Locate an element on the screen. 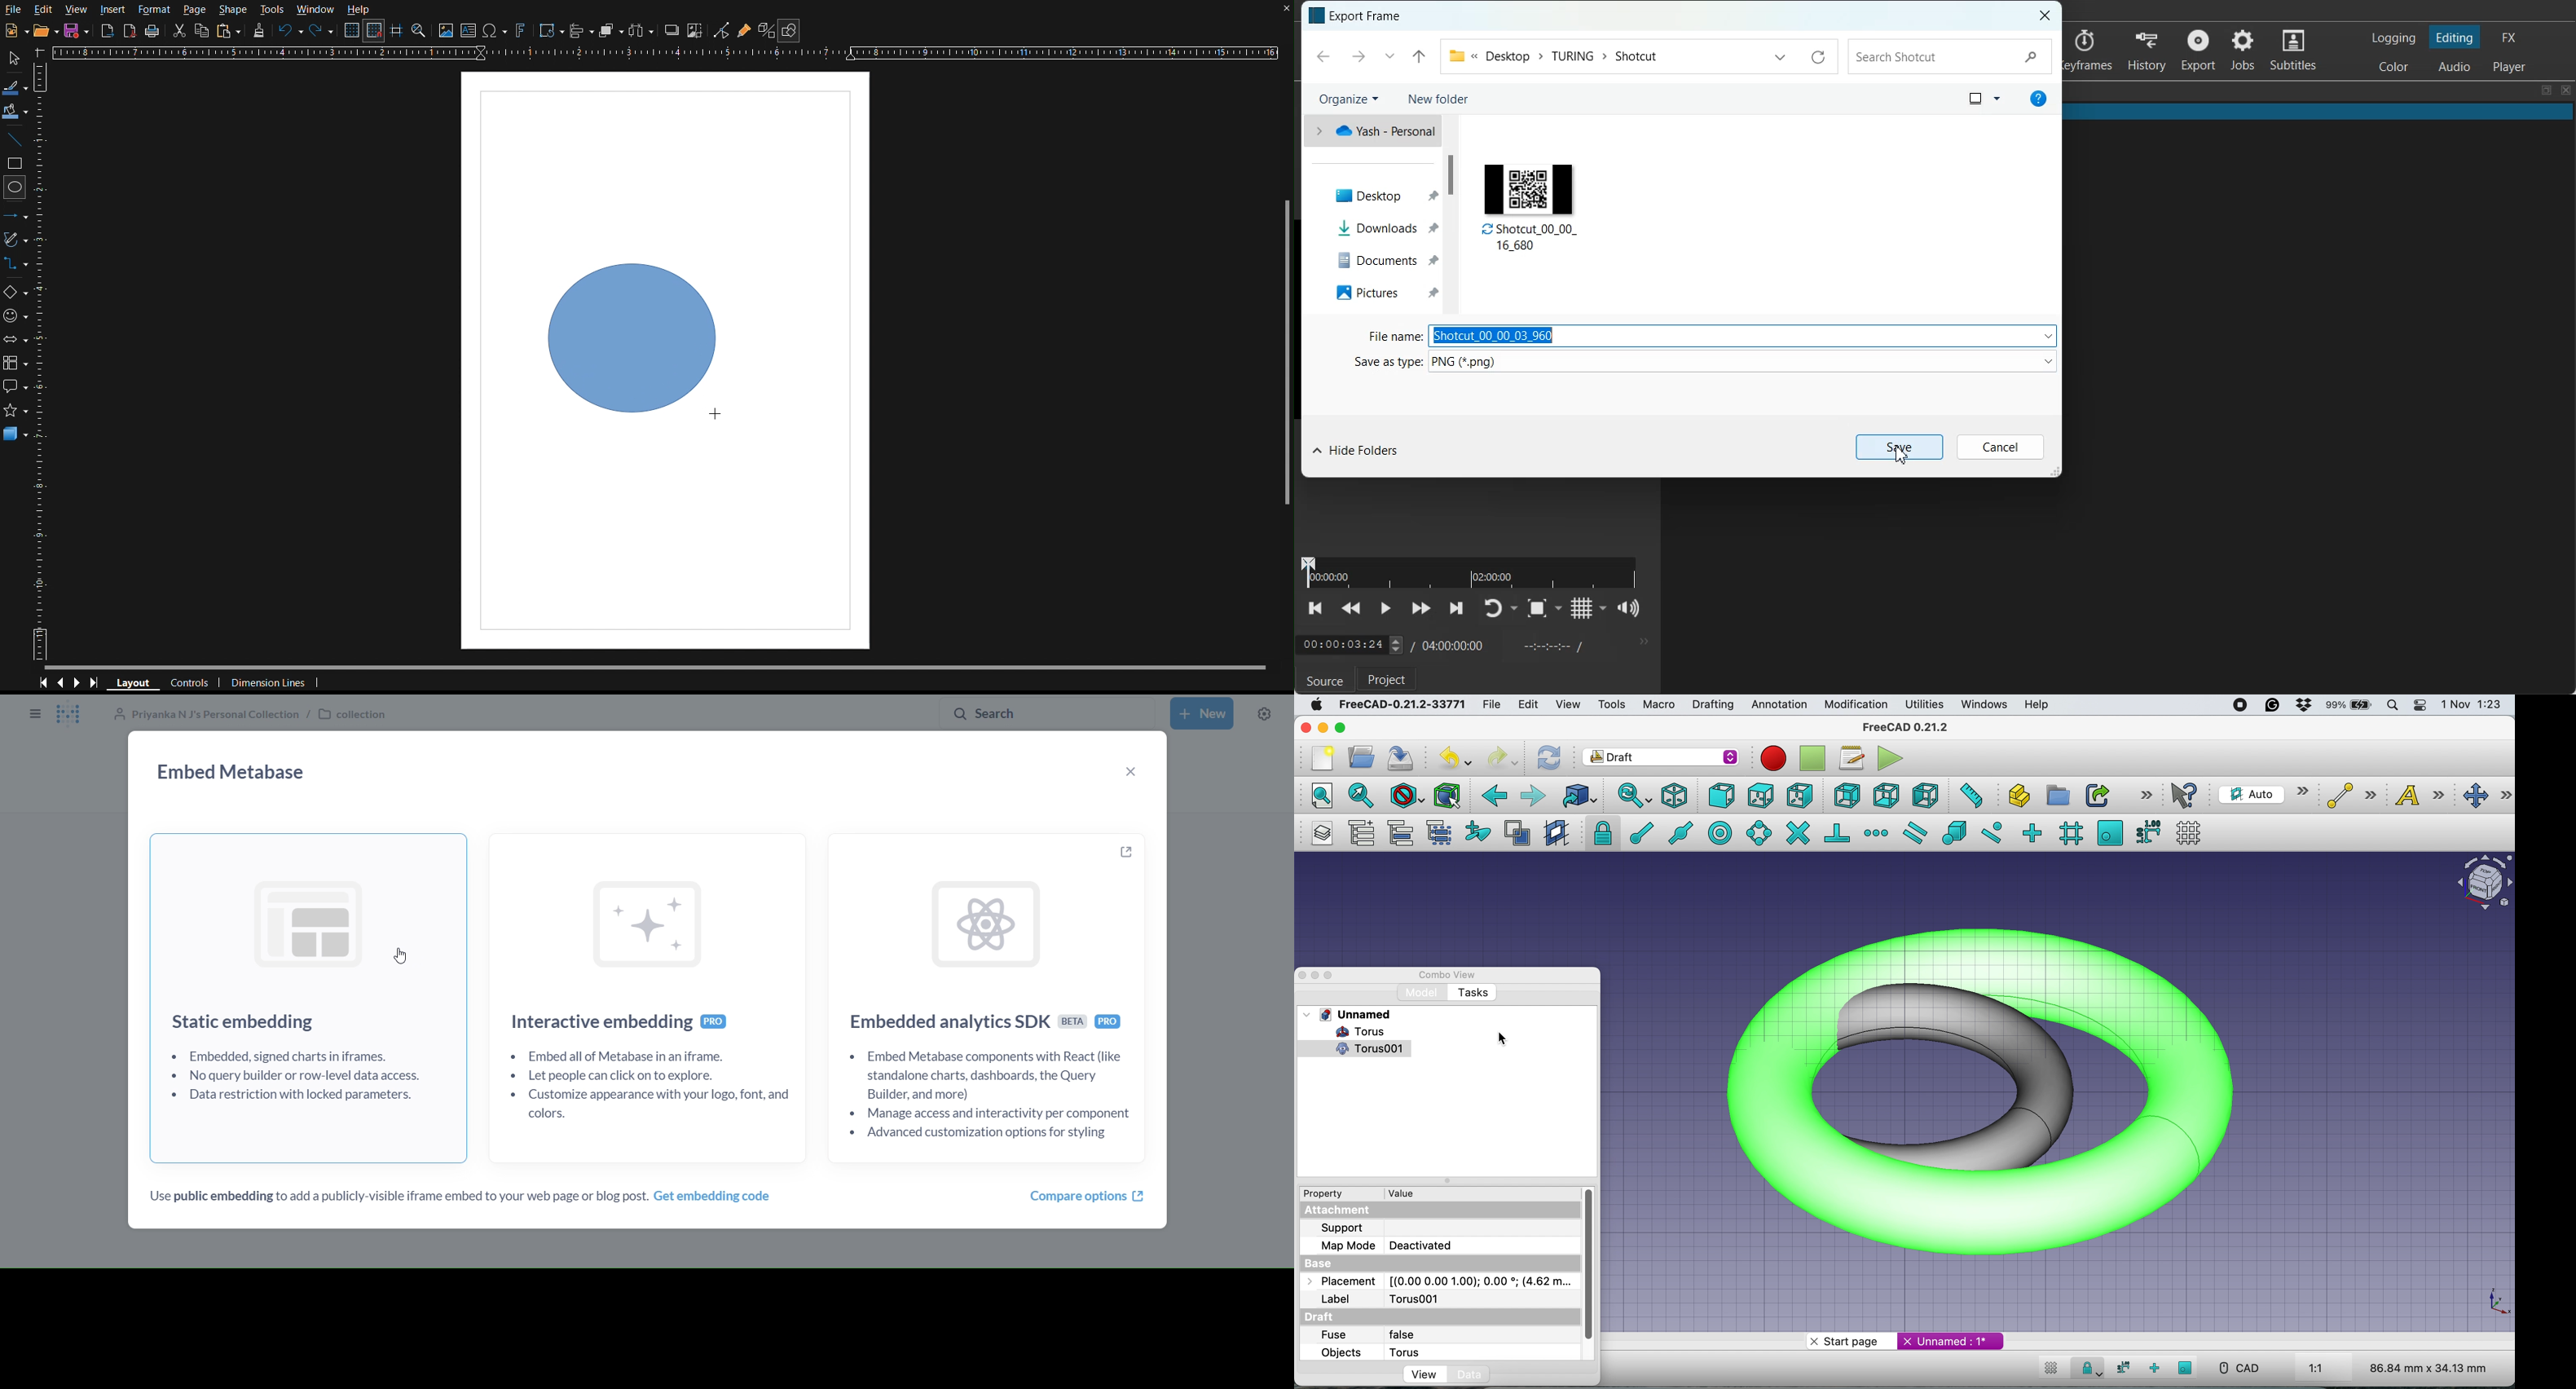  Shadow is located at coordinates (672, 31).